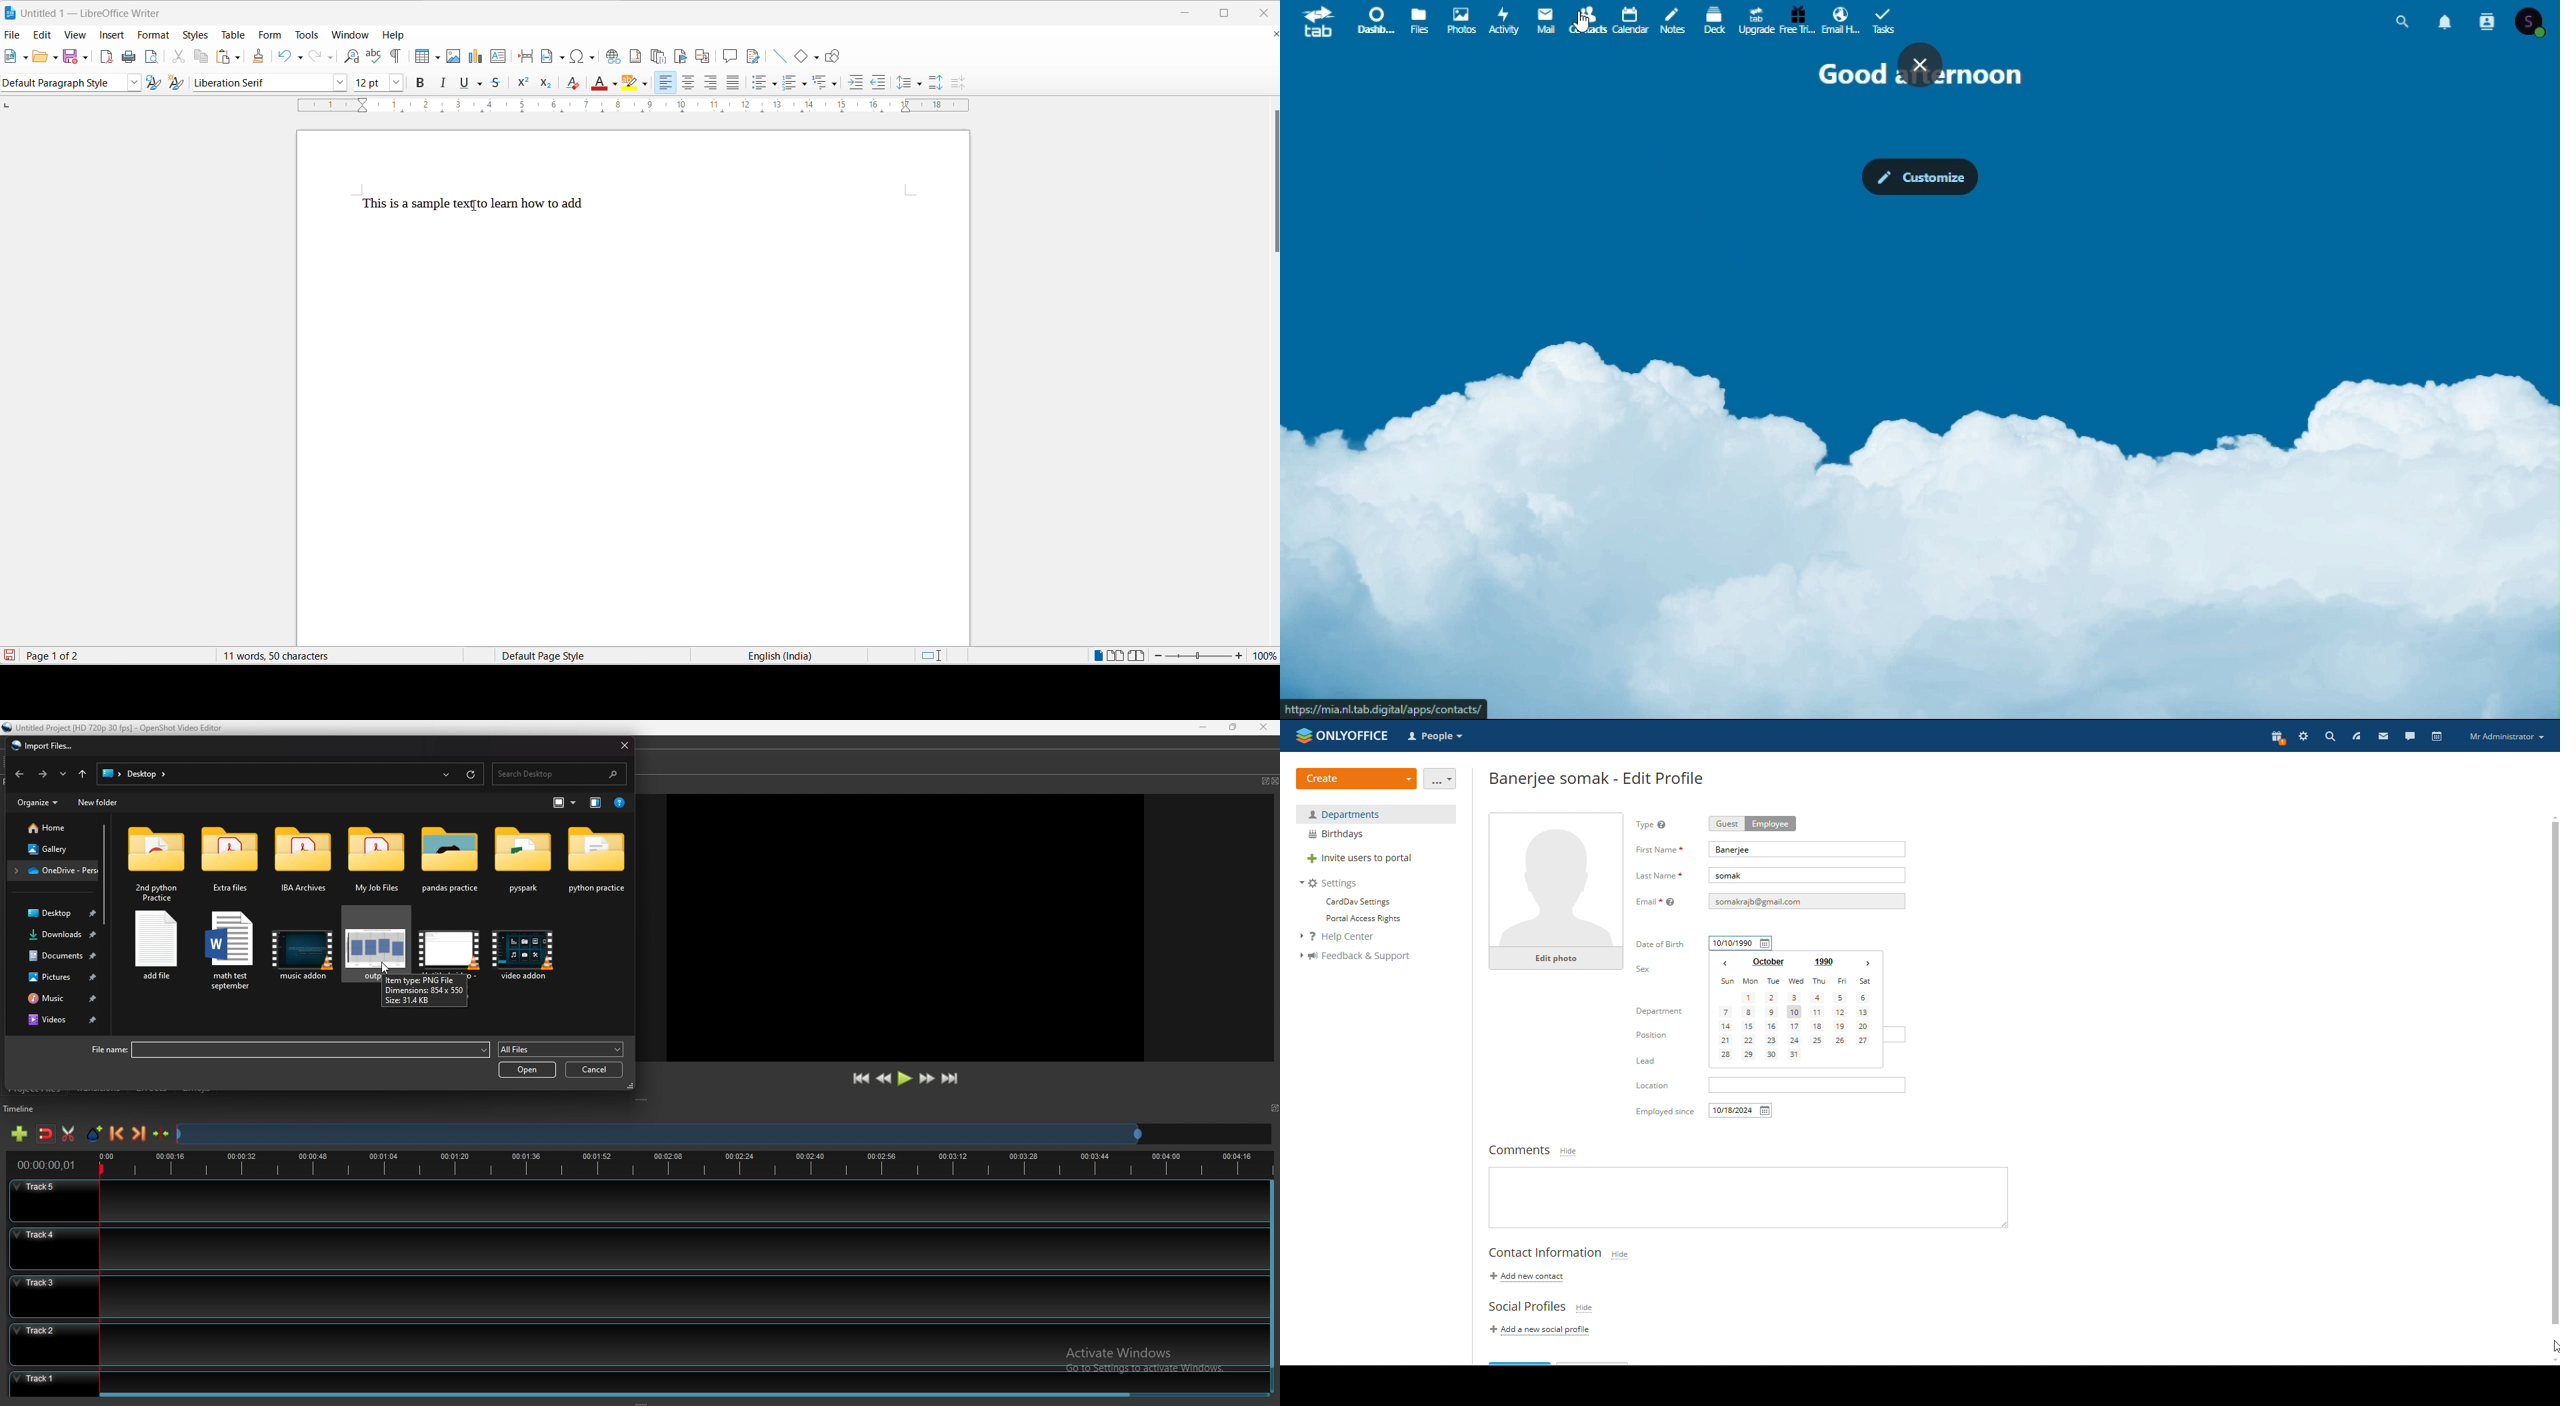 The image size is (2576, 1428). Describe the element at coordinates (596, 802) in the screenshot. I see `show preview pane` at that location.